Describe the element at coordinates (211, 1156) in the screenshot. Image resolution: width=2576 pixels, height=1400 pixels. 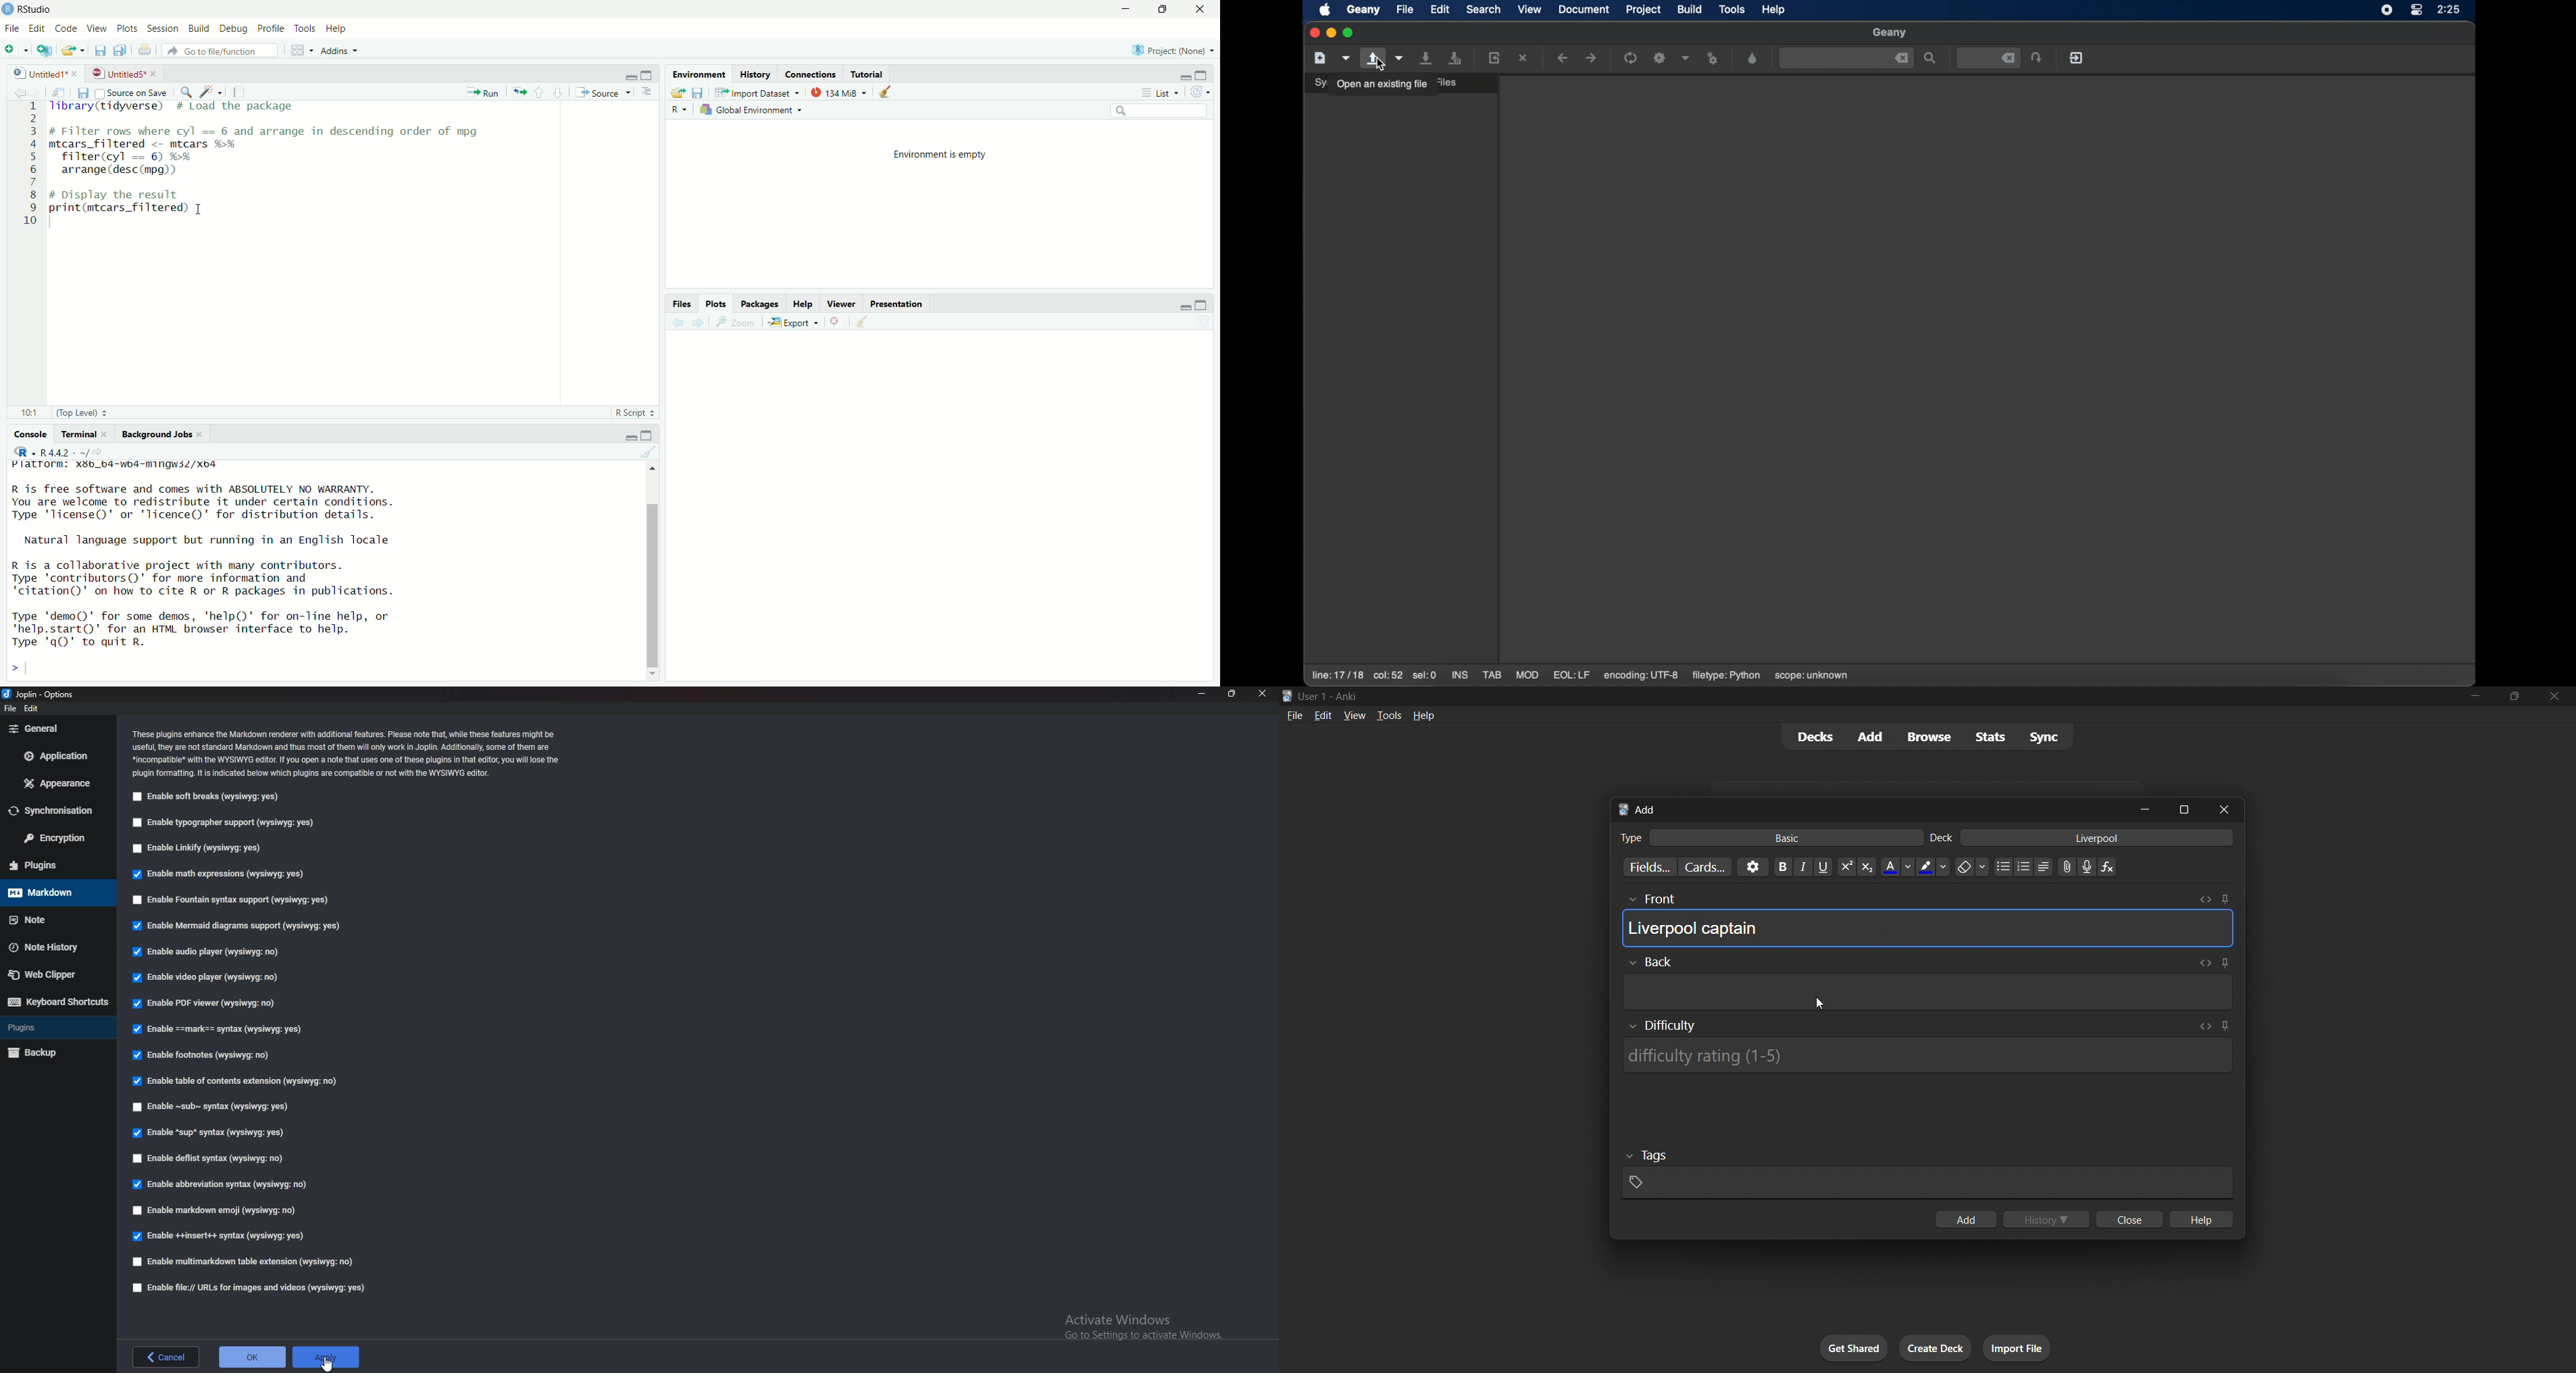
I see `Enable deflist syntax` at that location.